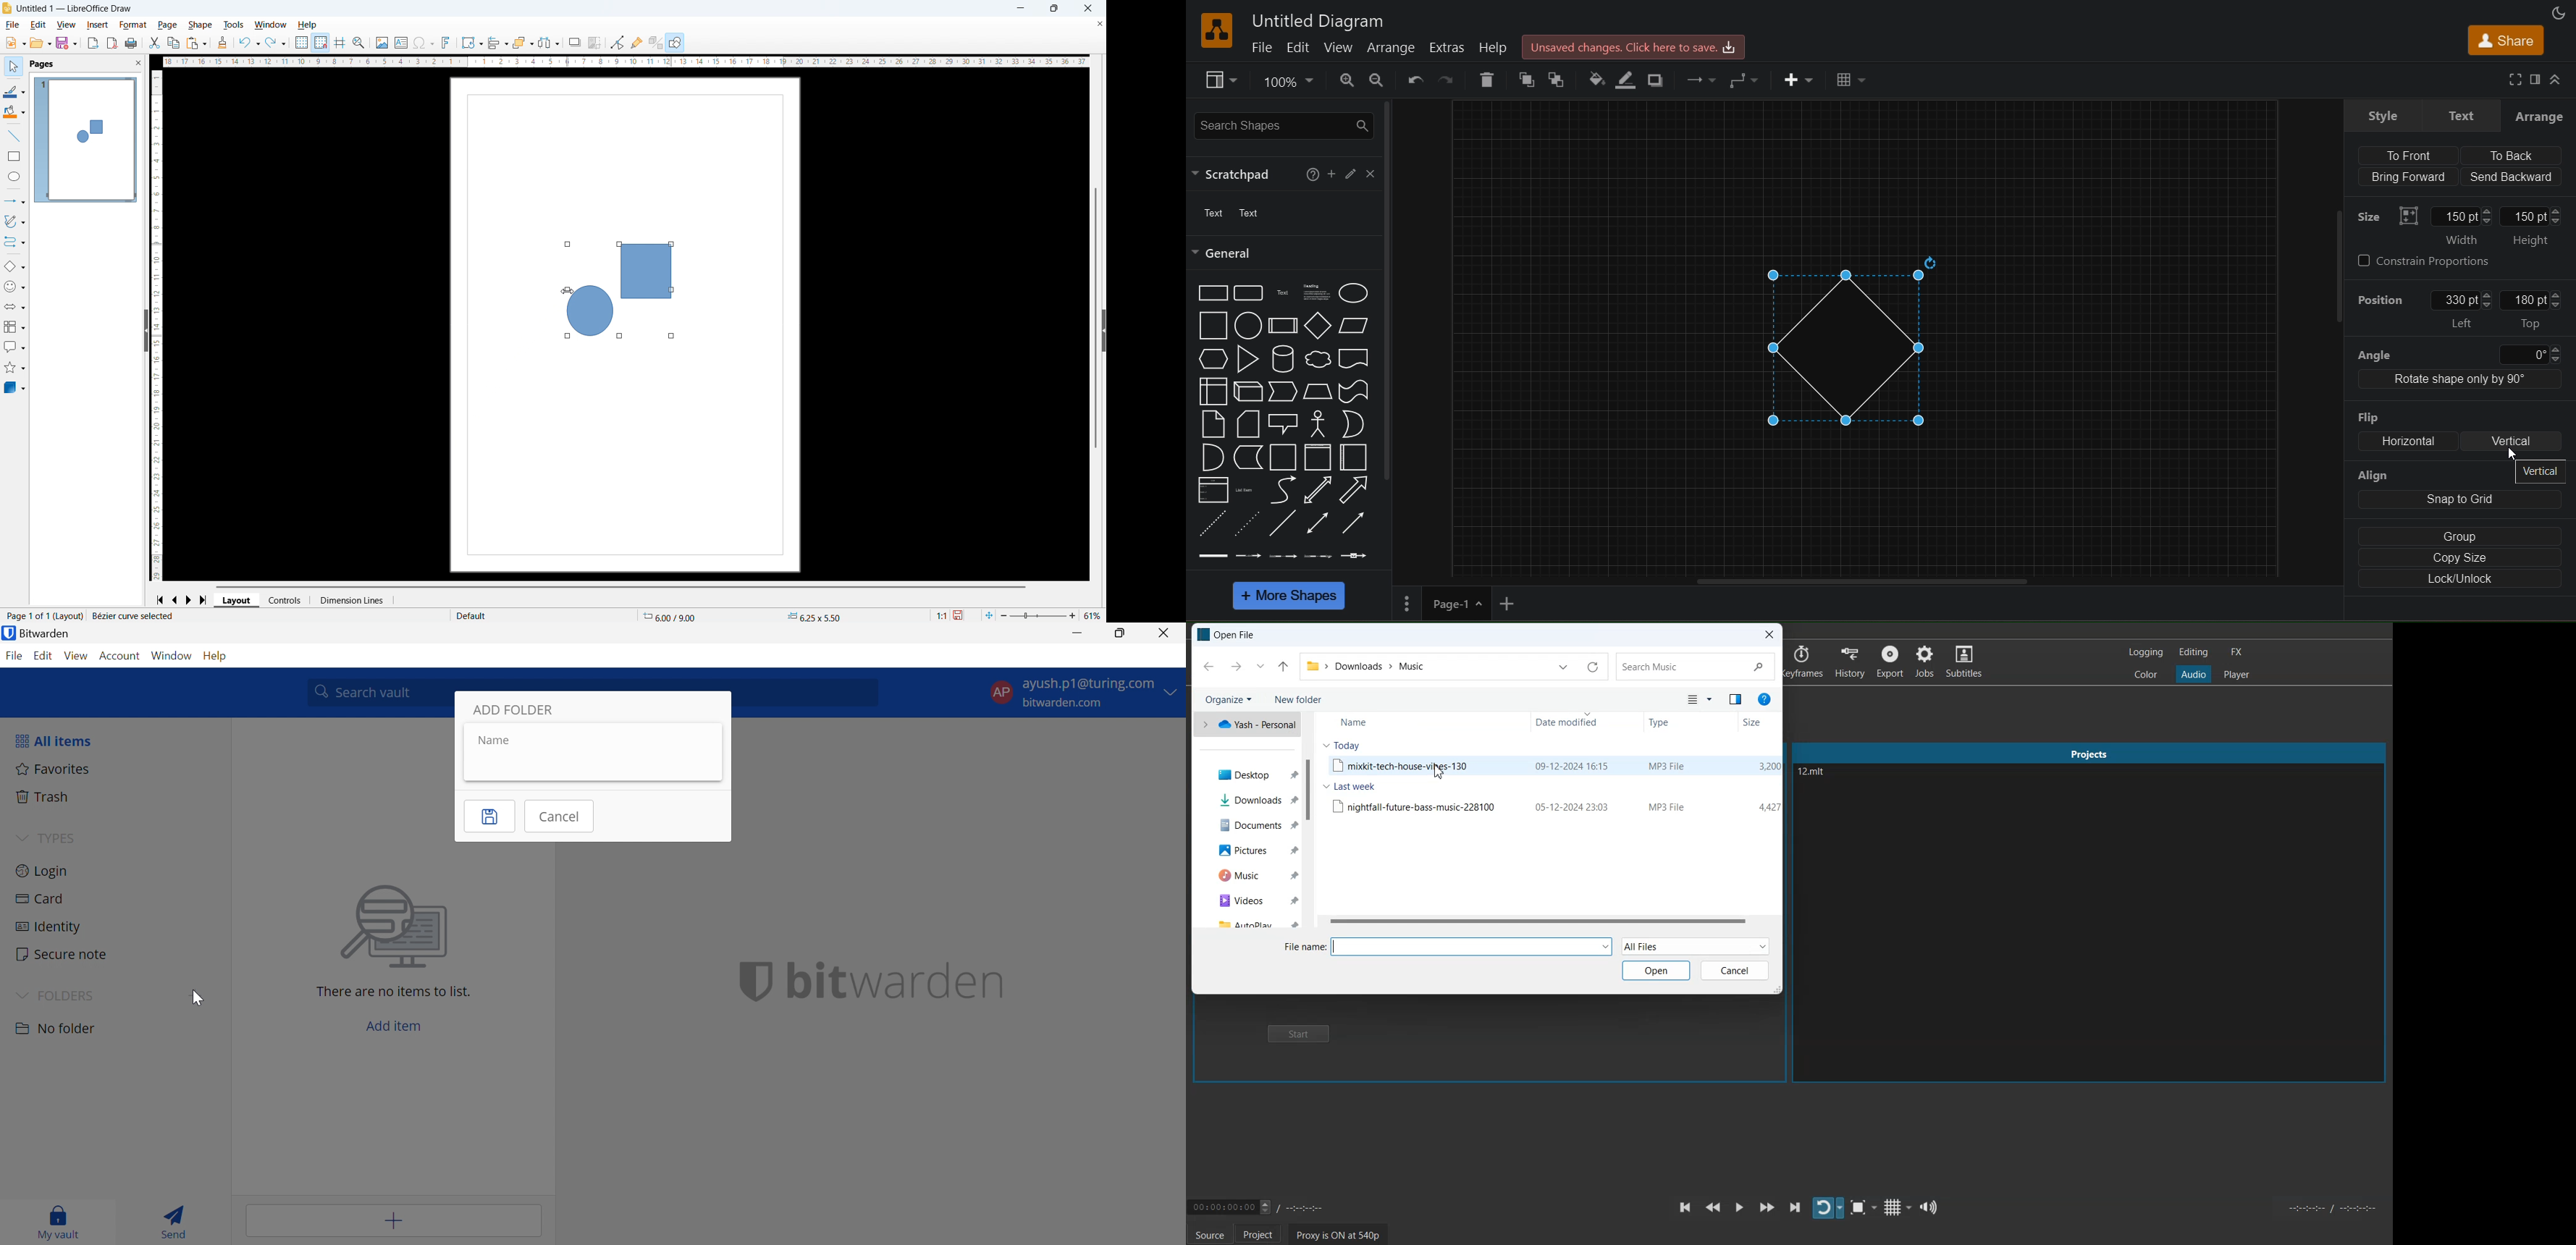 Image resolution: width=2576 pixels, height=1260 pixels. What do you see at coordinates (1438, 603) in the screenshot?
I see `page 1` at bounding box center [1438, 603].